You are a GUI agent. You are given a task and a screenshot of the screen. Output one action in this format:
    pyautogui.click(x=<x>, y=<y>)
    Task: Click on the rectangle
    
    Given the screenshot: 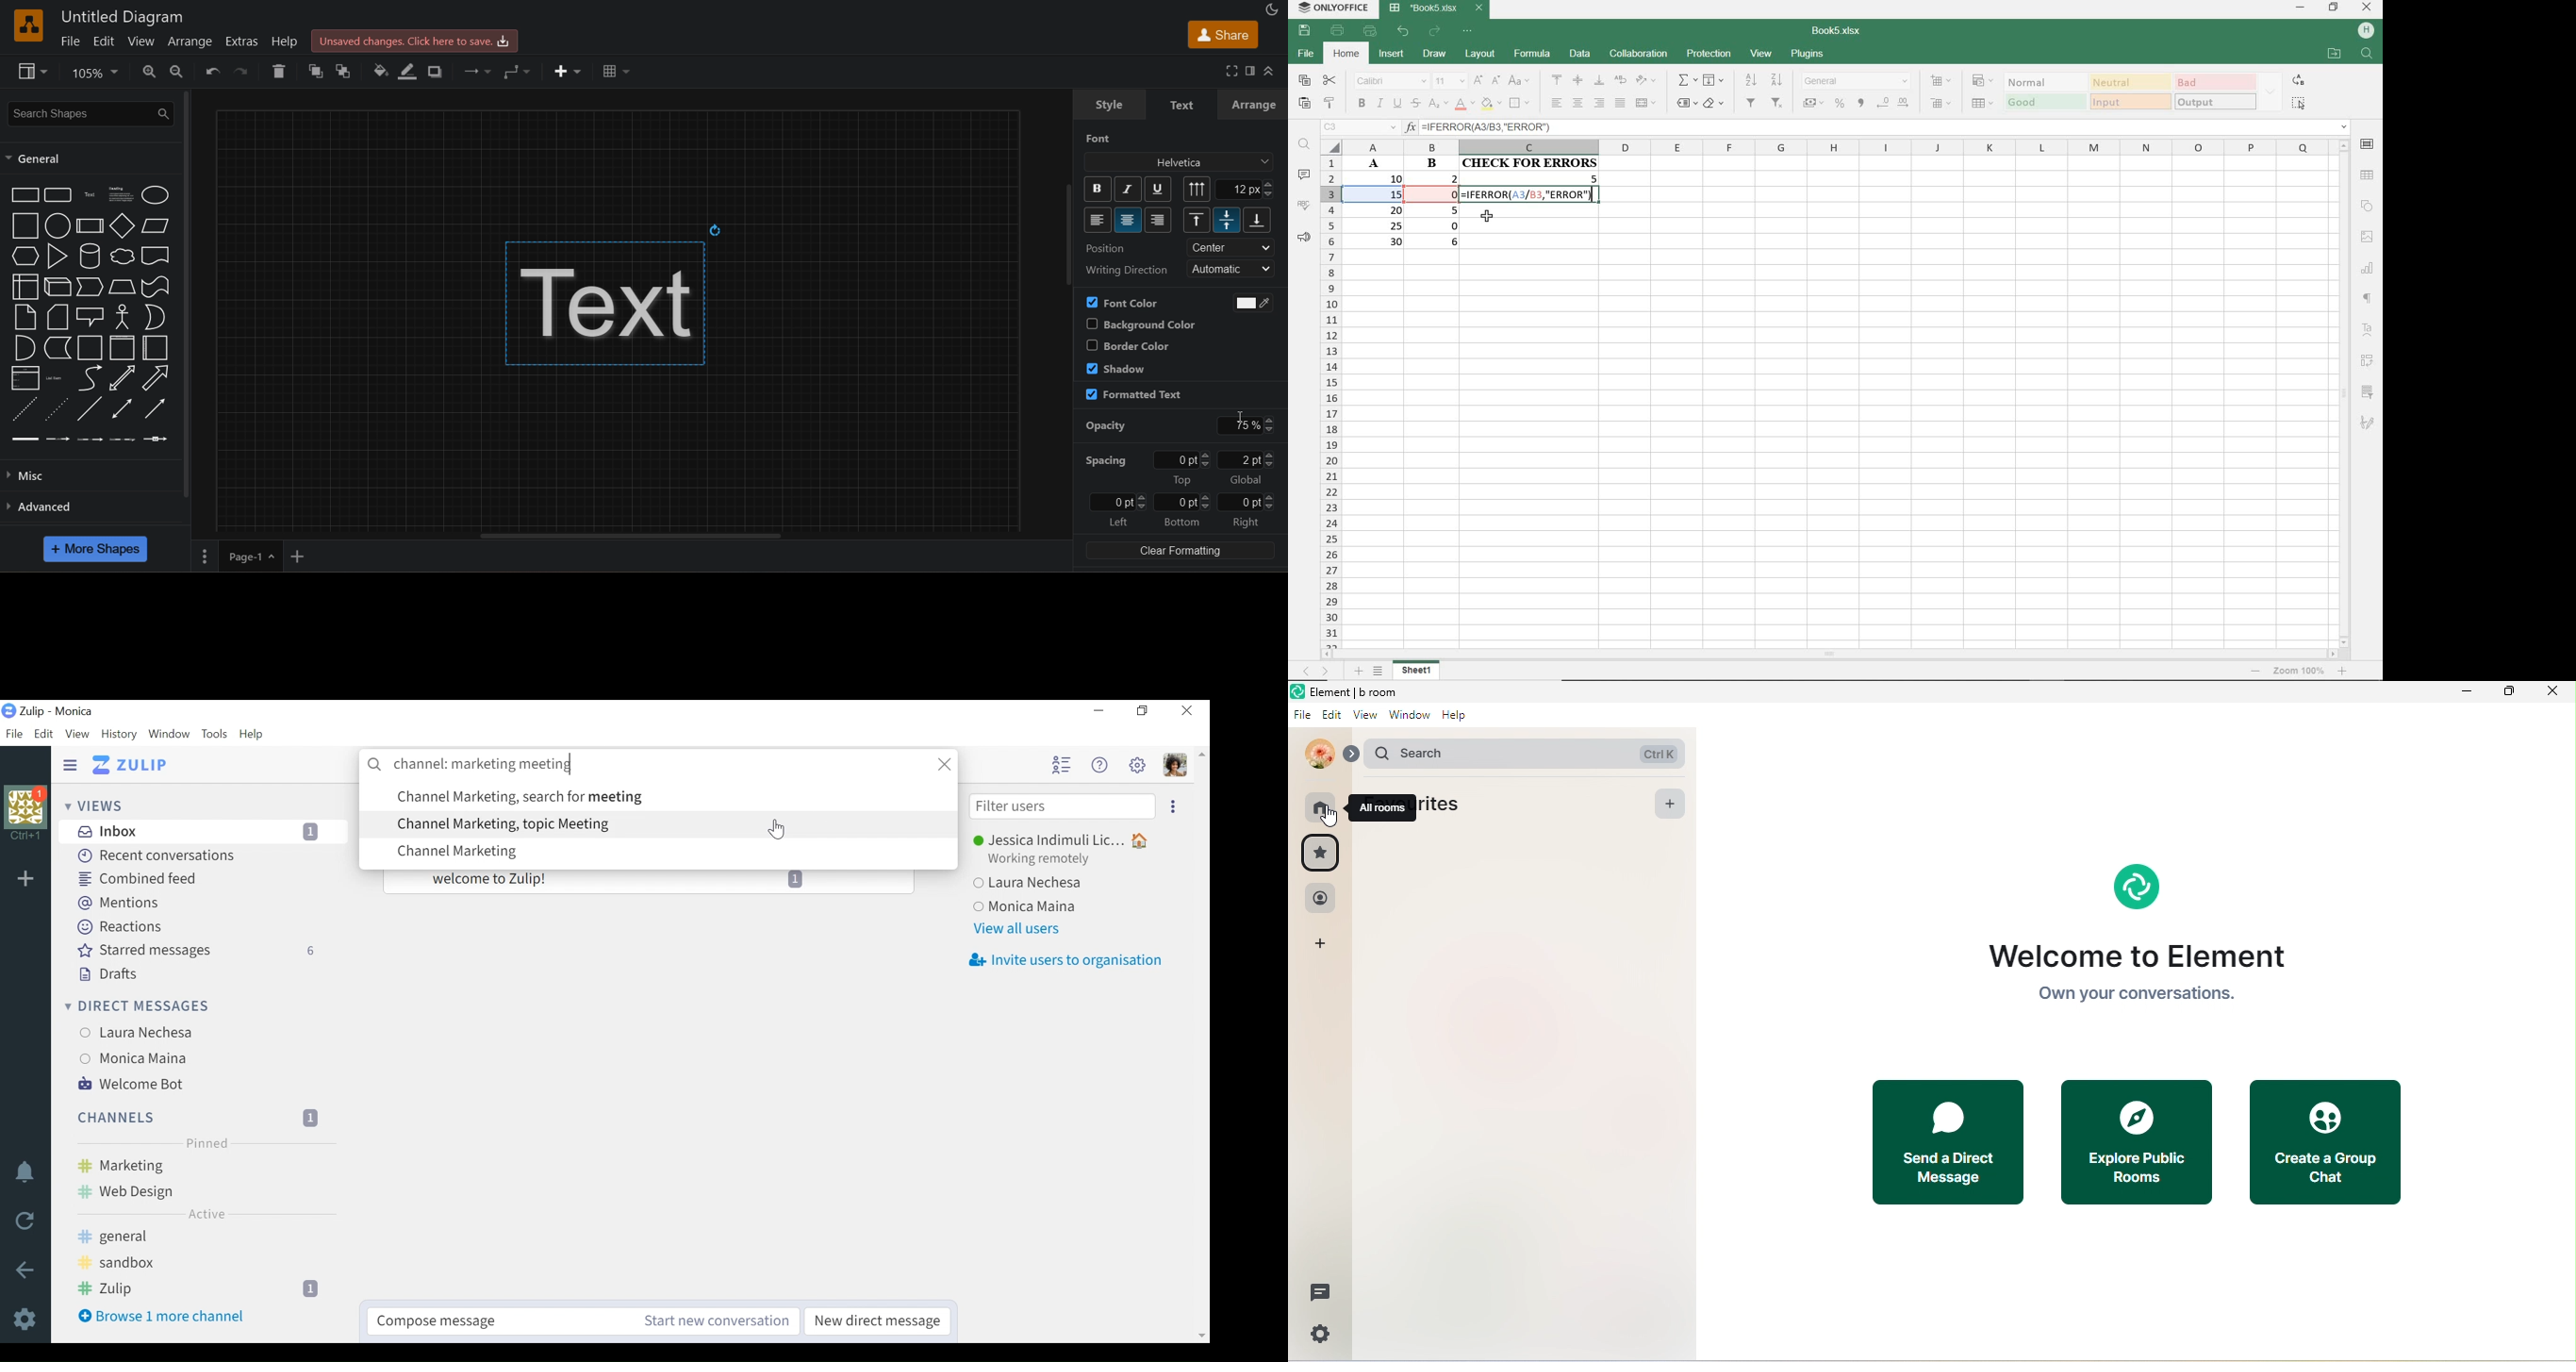 What is the action you would take?
    pyautogui.click(x=24, y=195)
    